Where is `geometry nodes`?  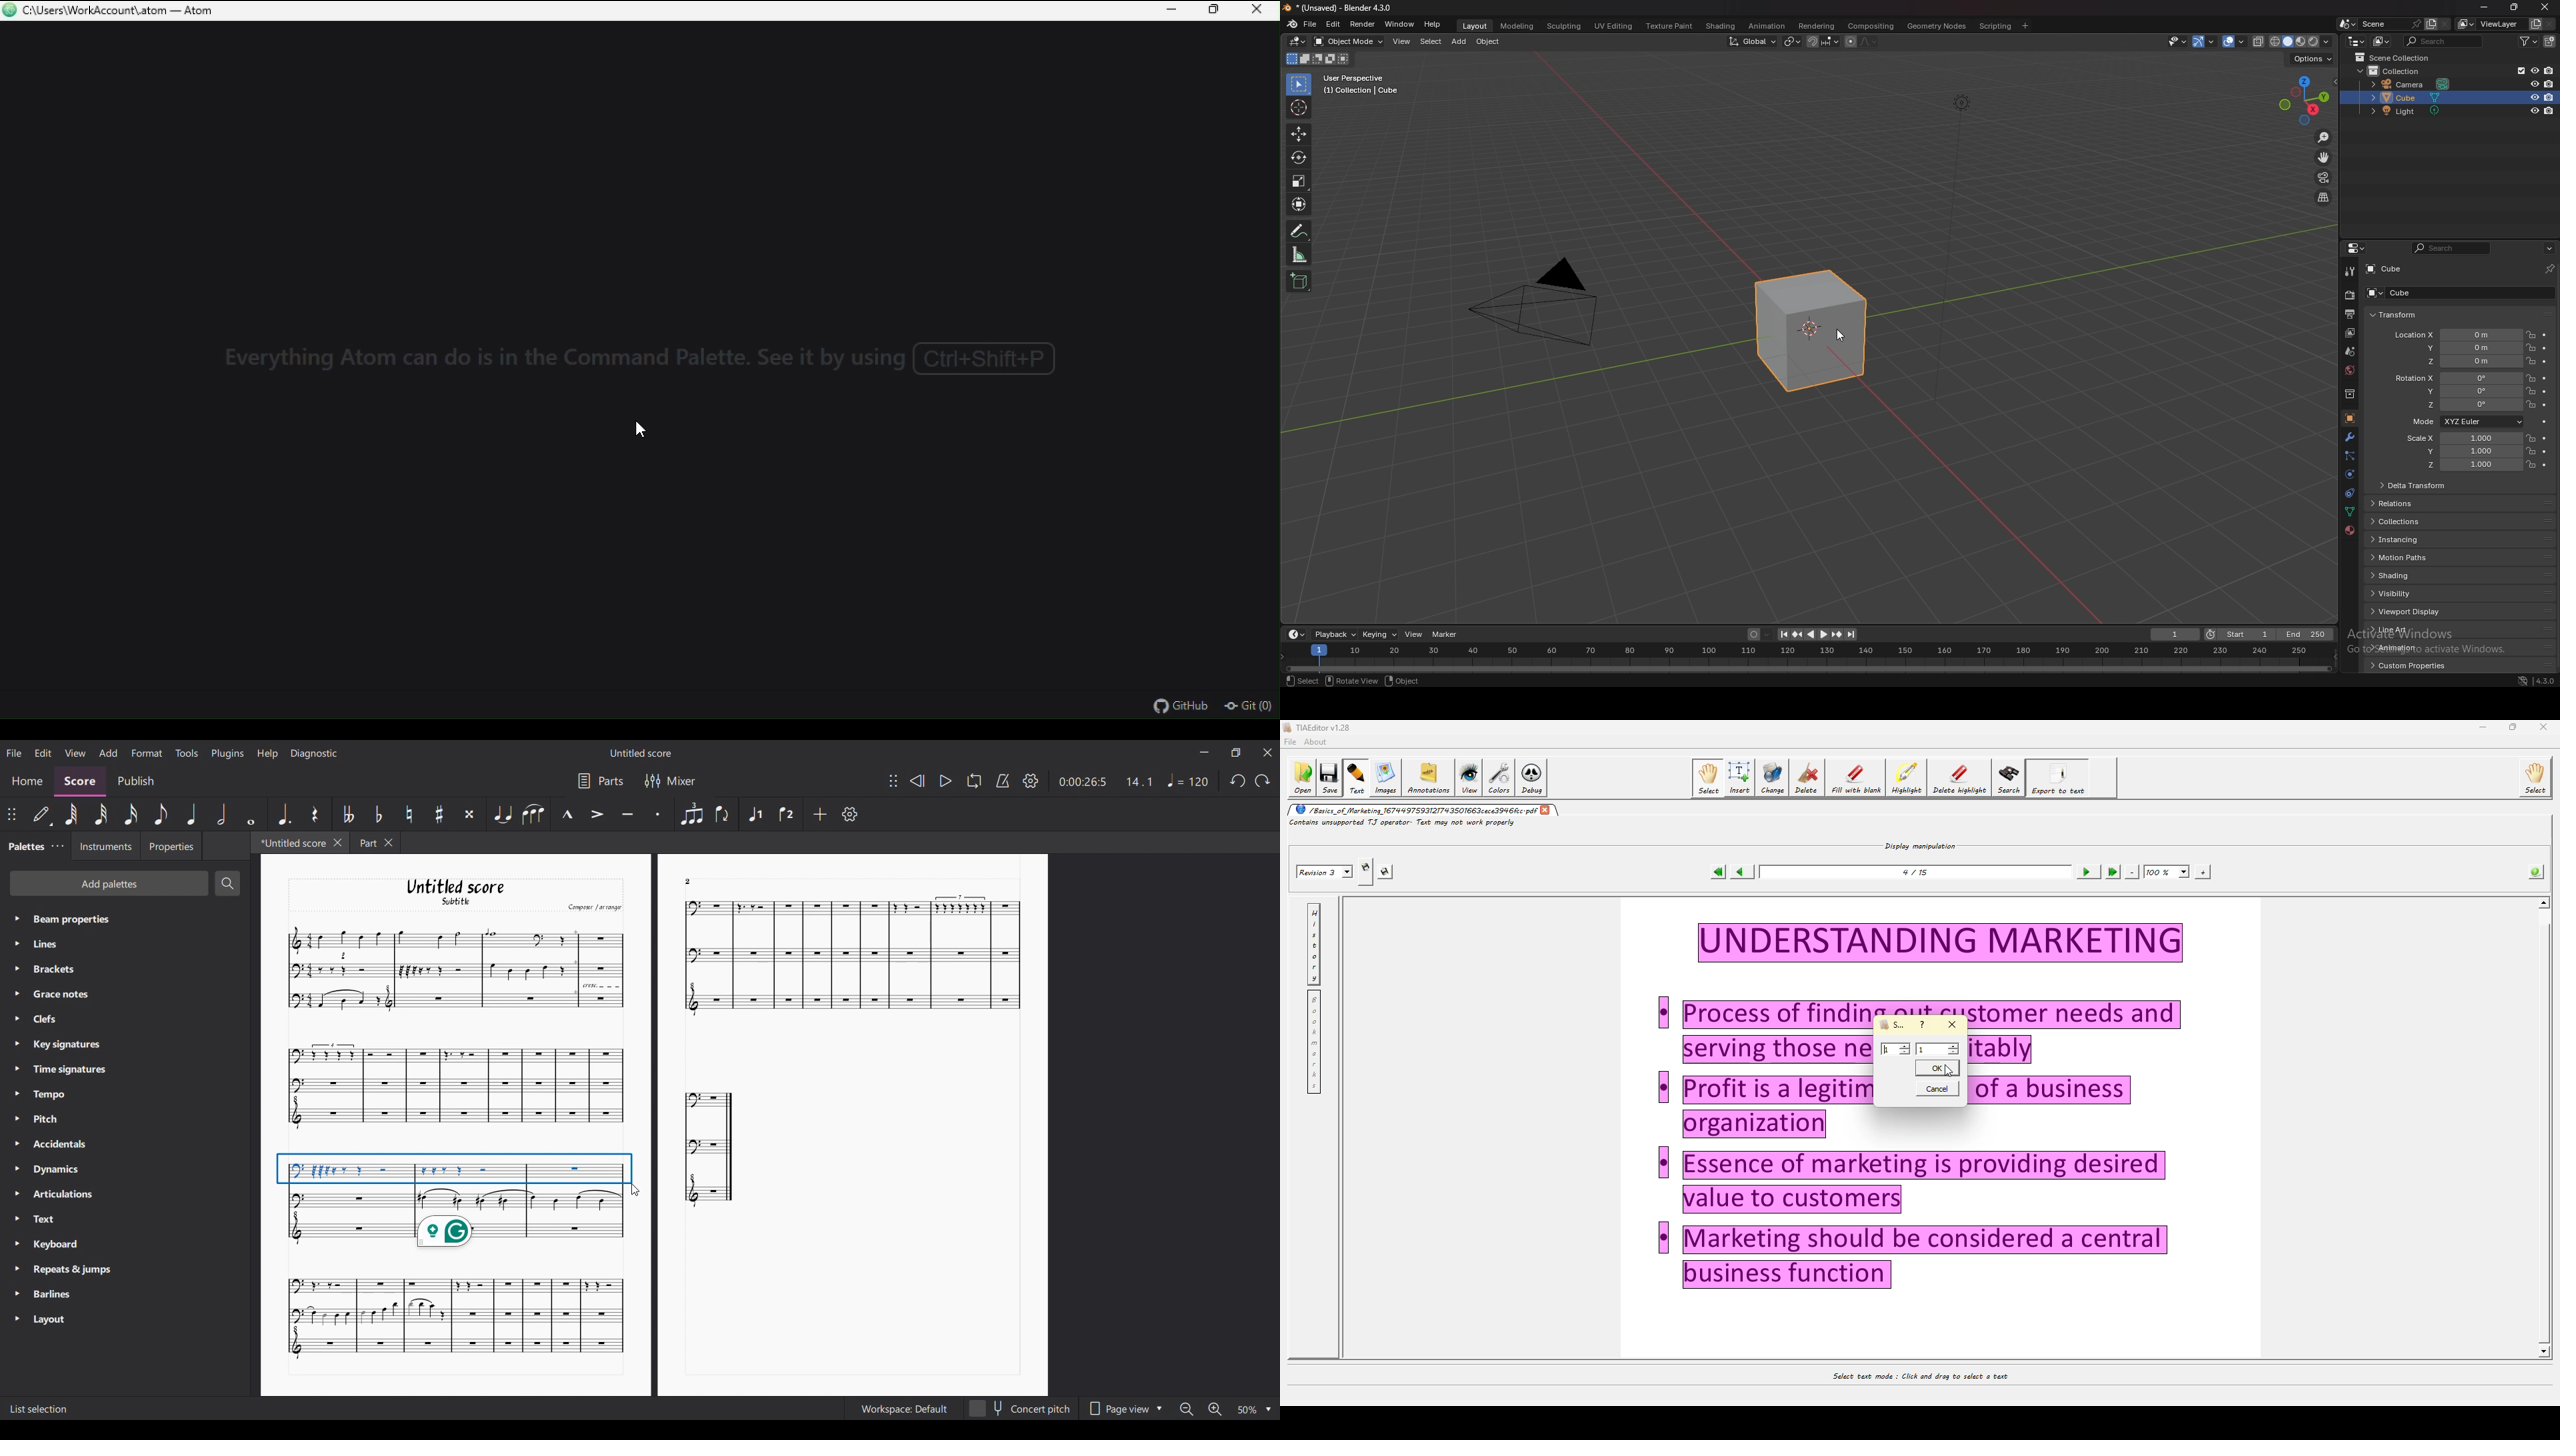
geometry nodes is located at coordinates (1937, 25).